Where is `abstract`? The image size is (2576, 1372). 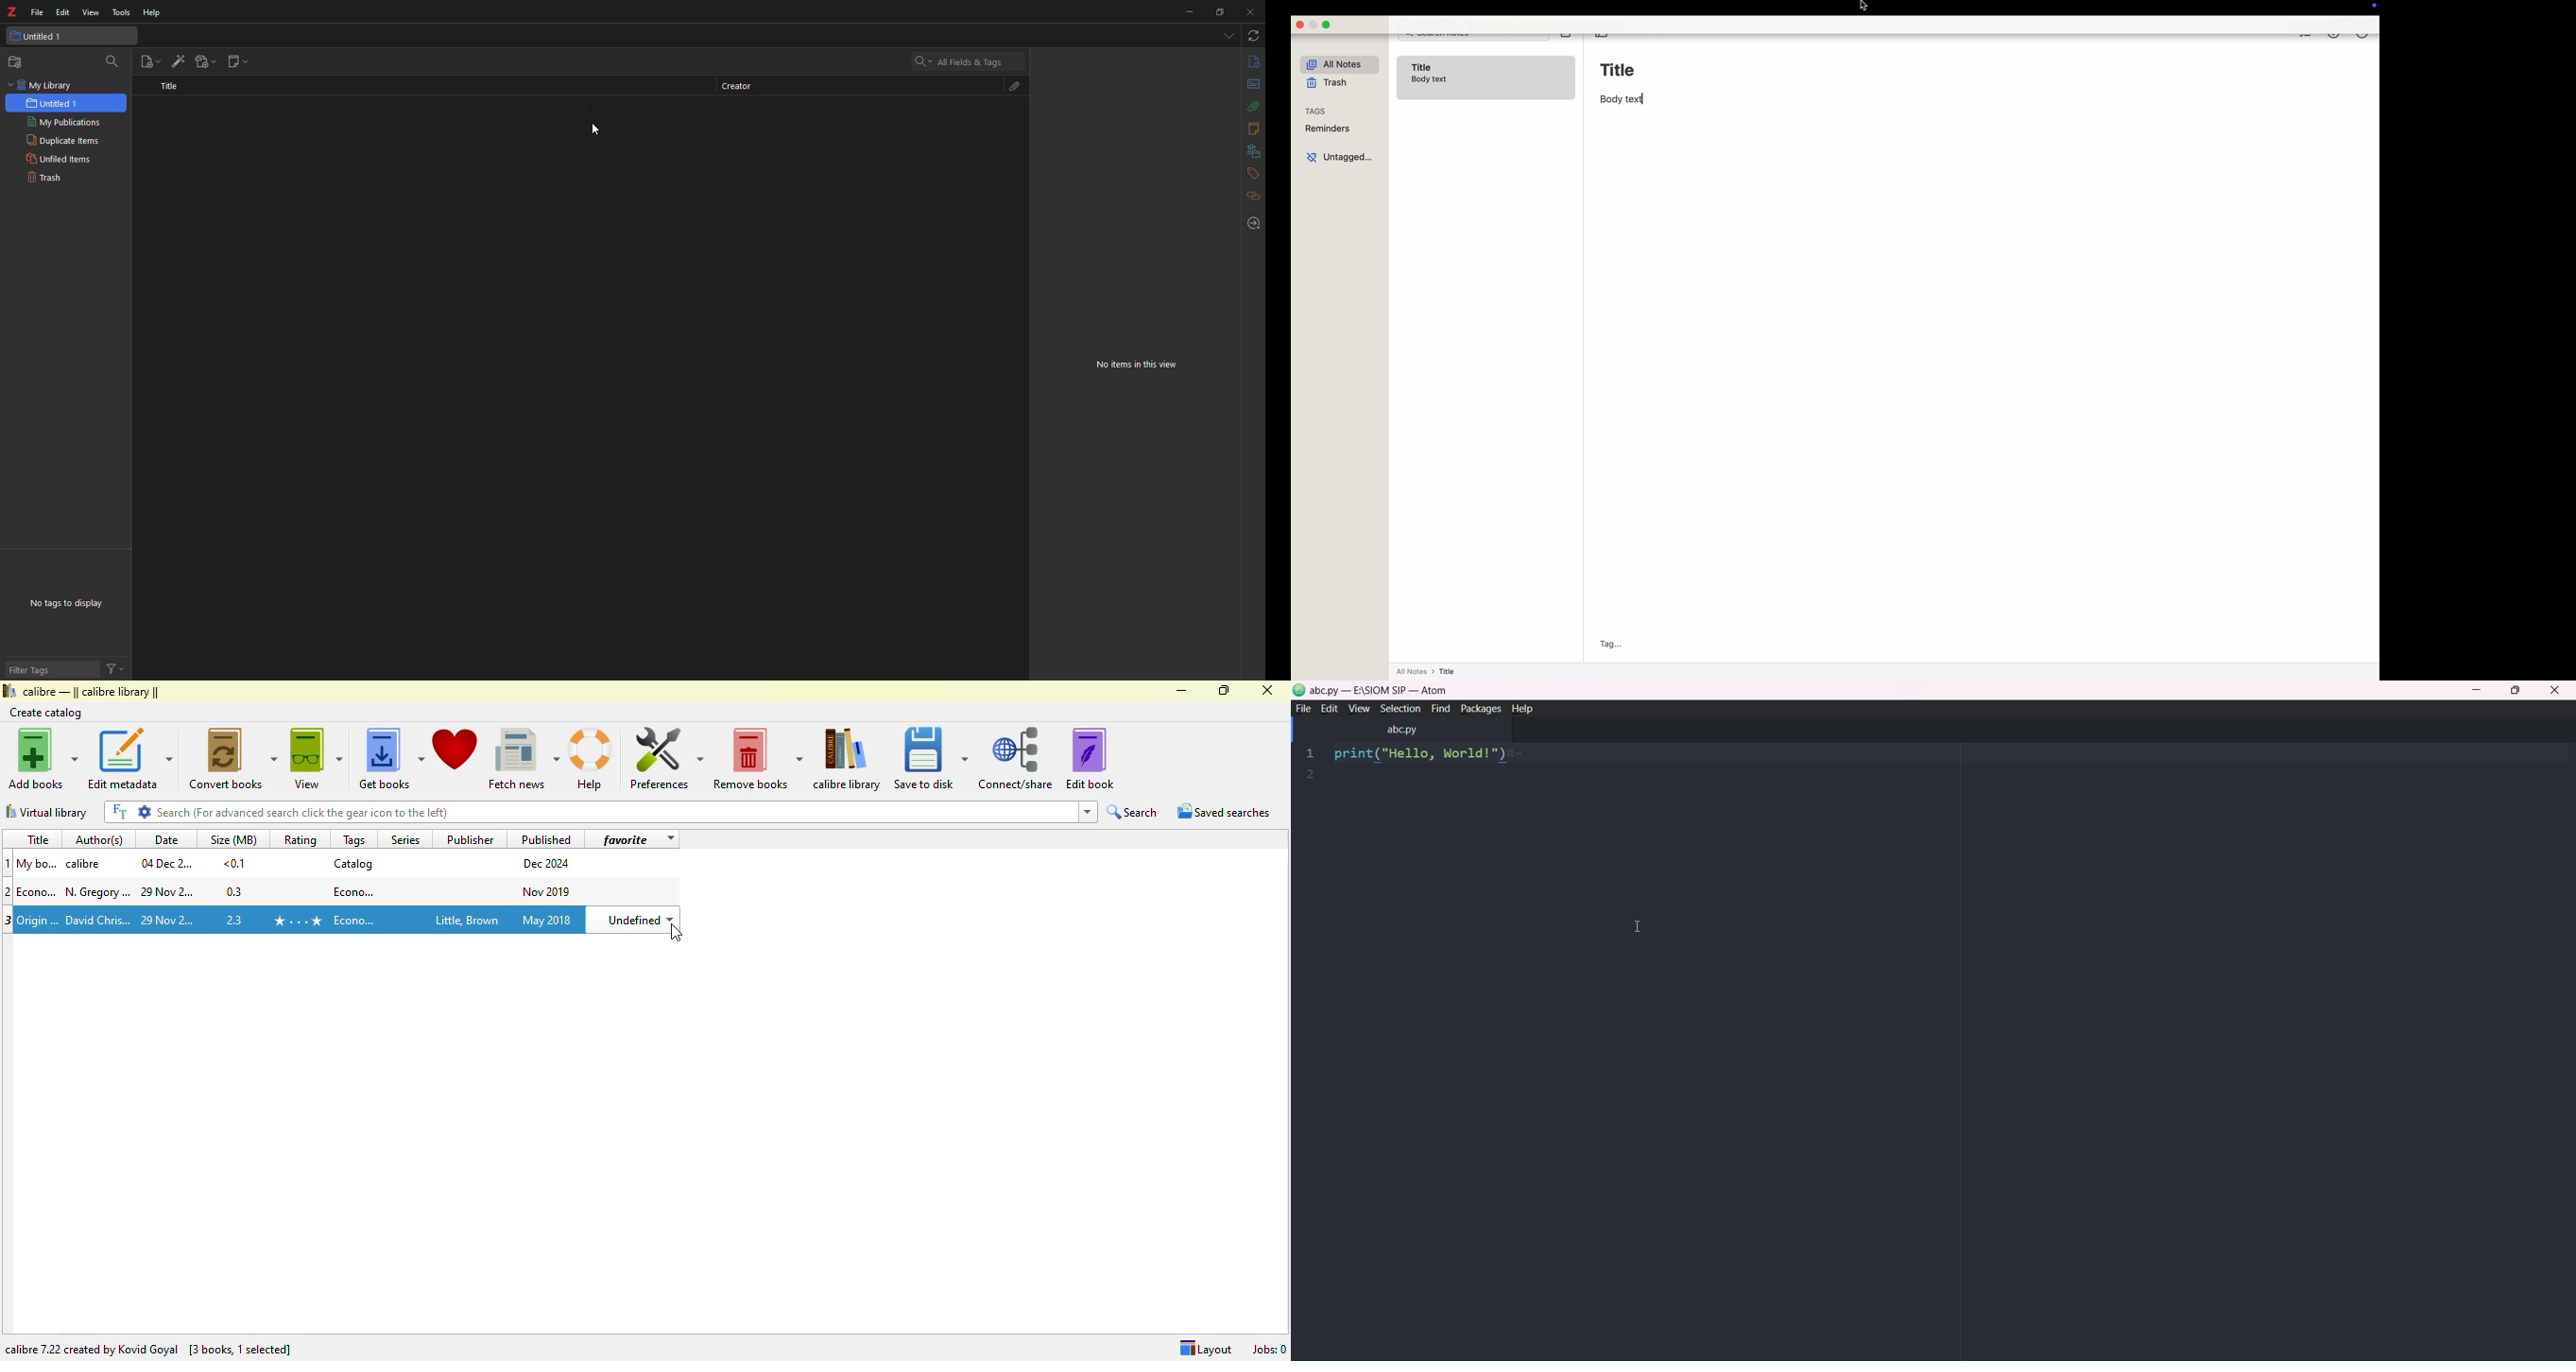
abstract is located at coordinates (1253, 85).